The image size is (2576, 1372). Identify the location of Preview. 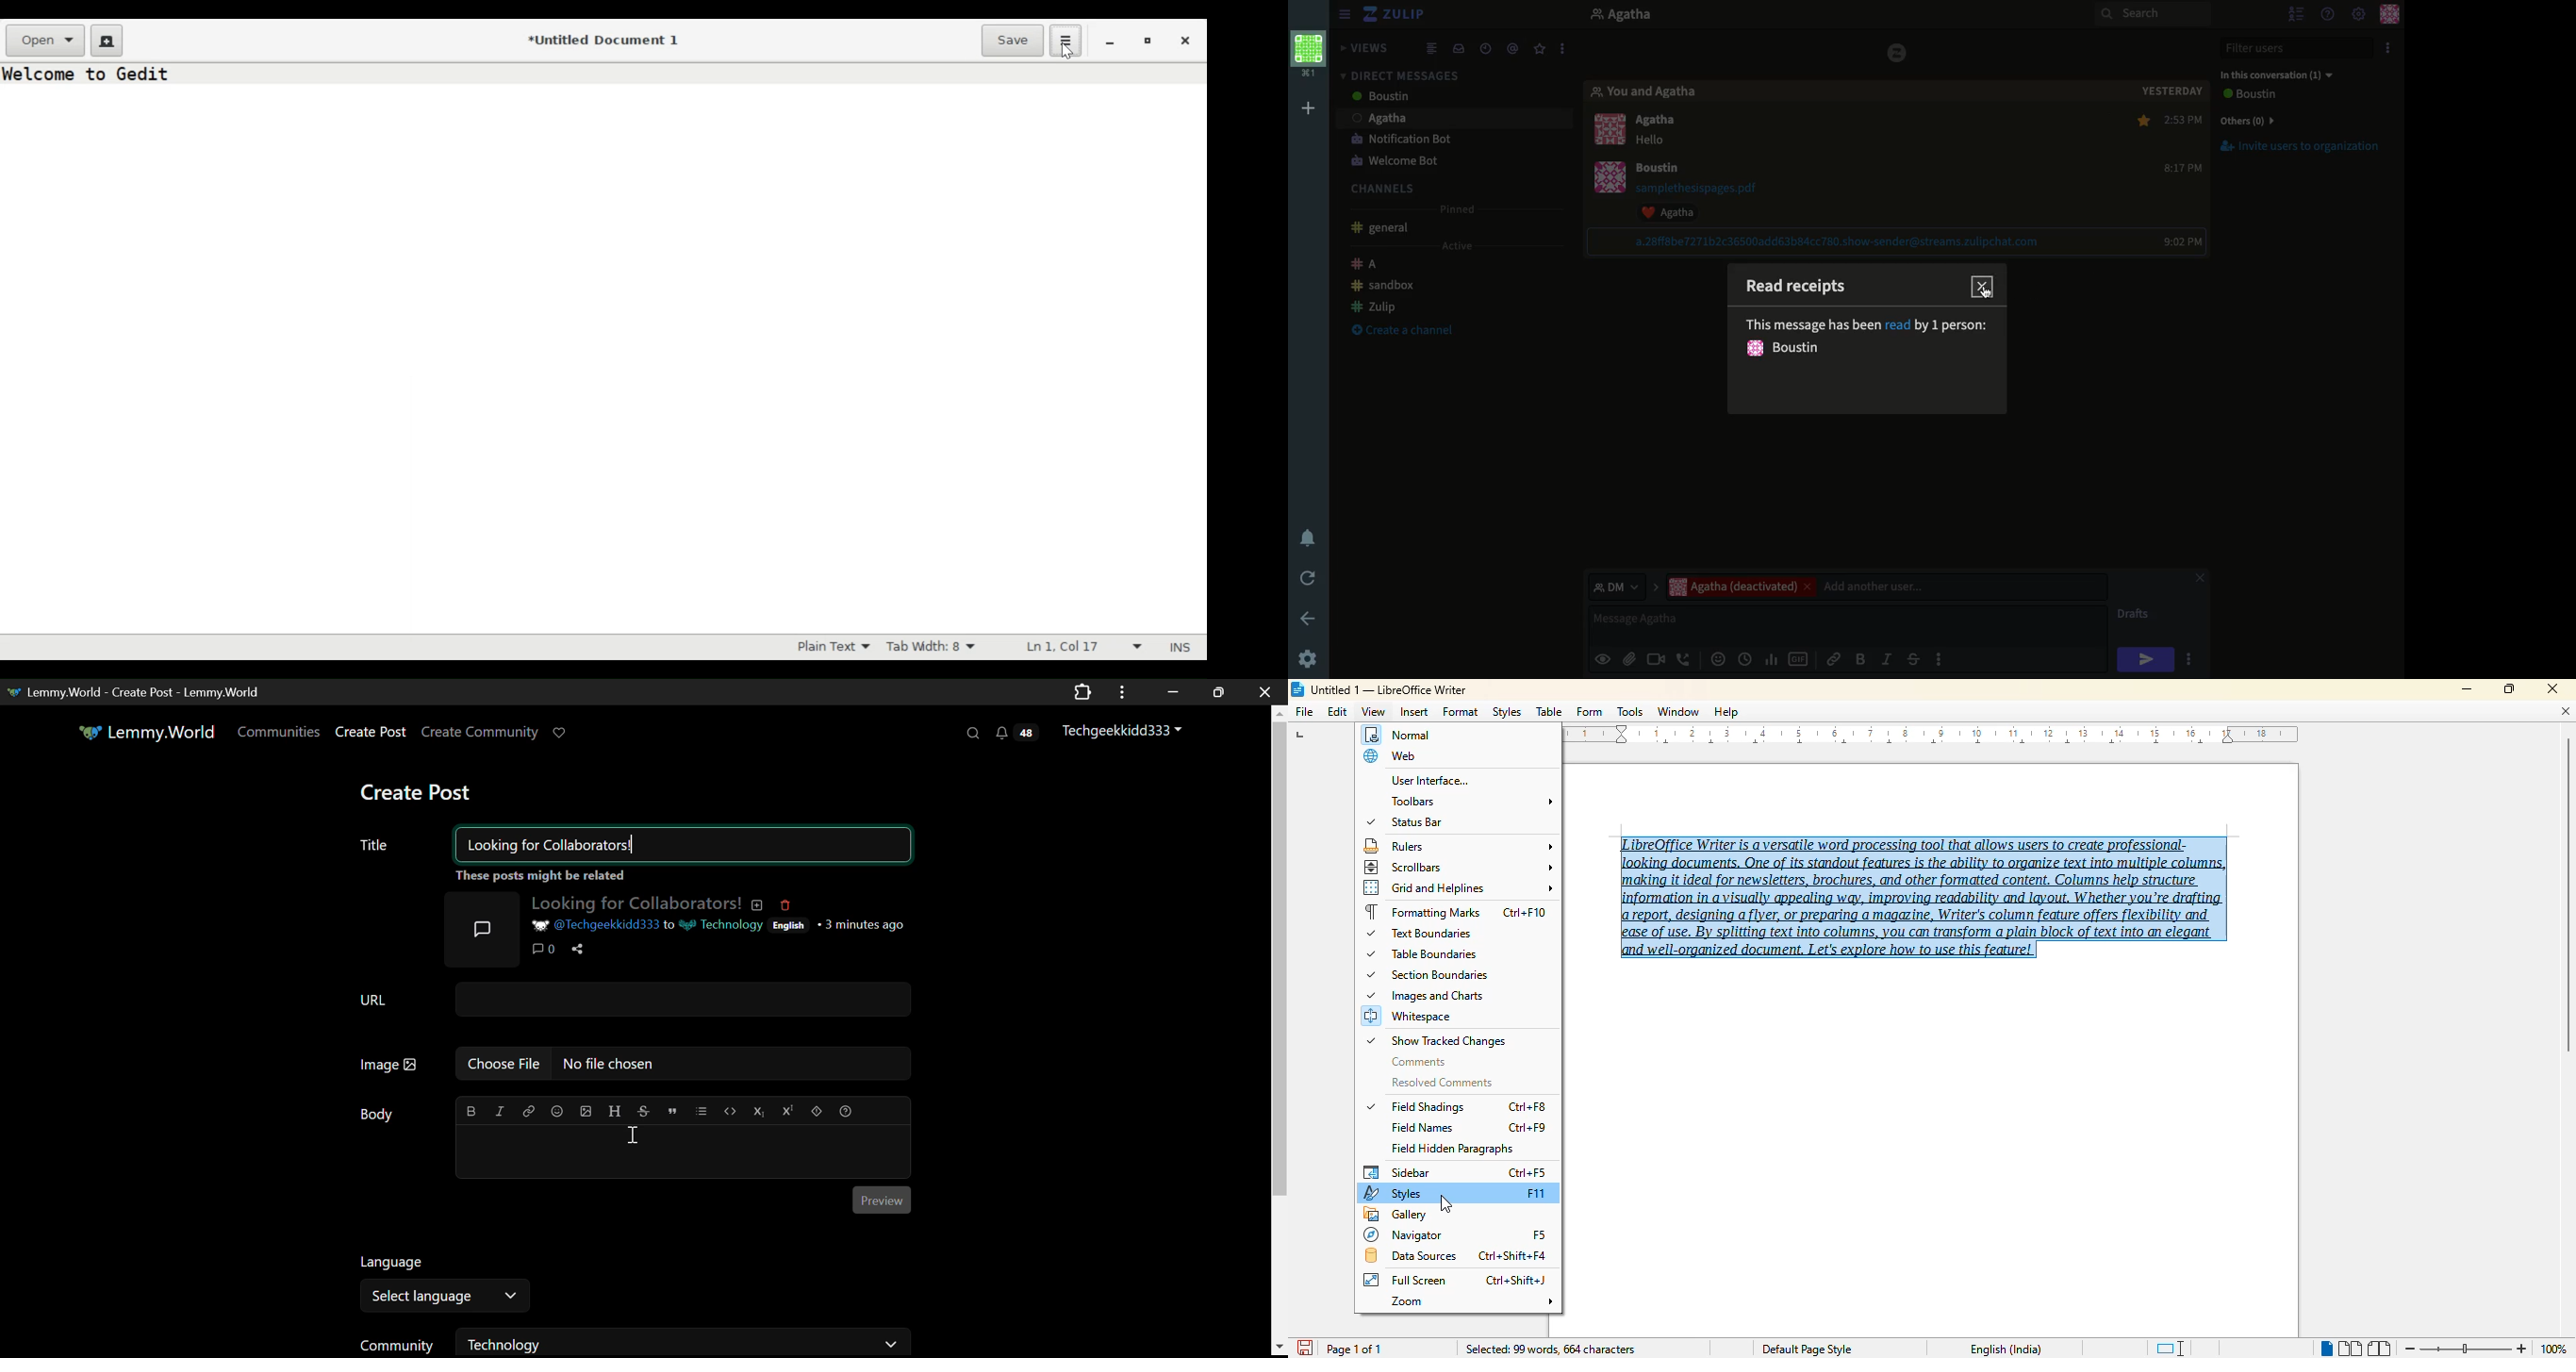
(1603, 658).